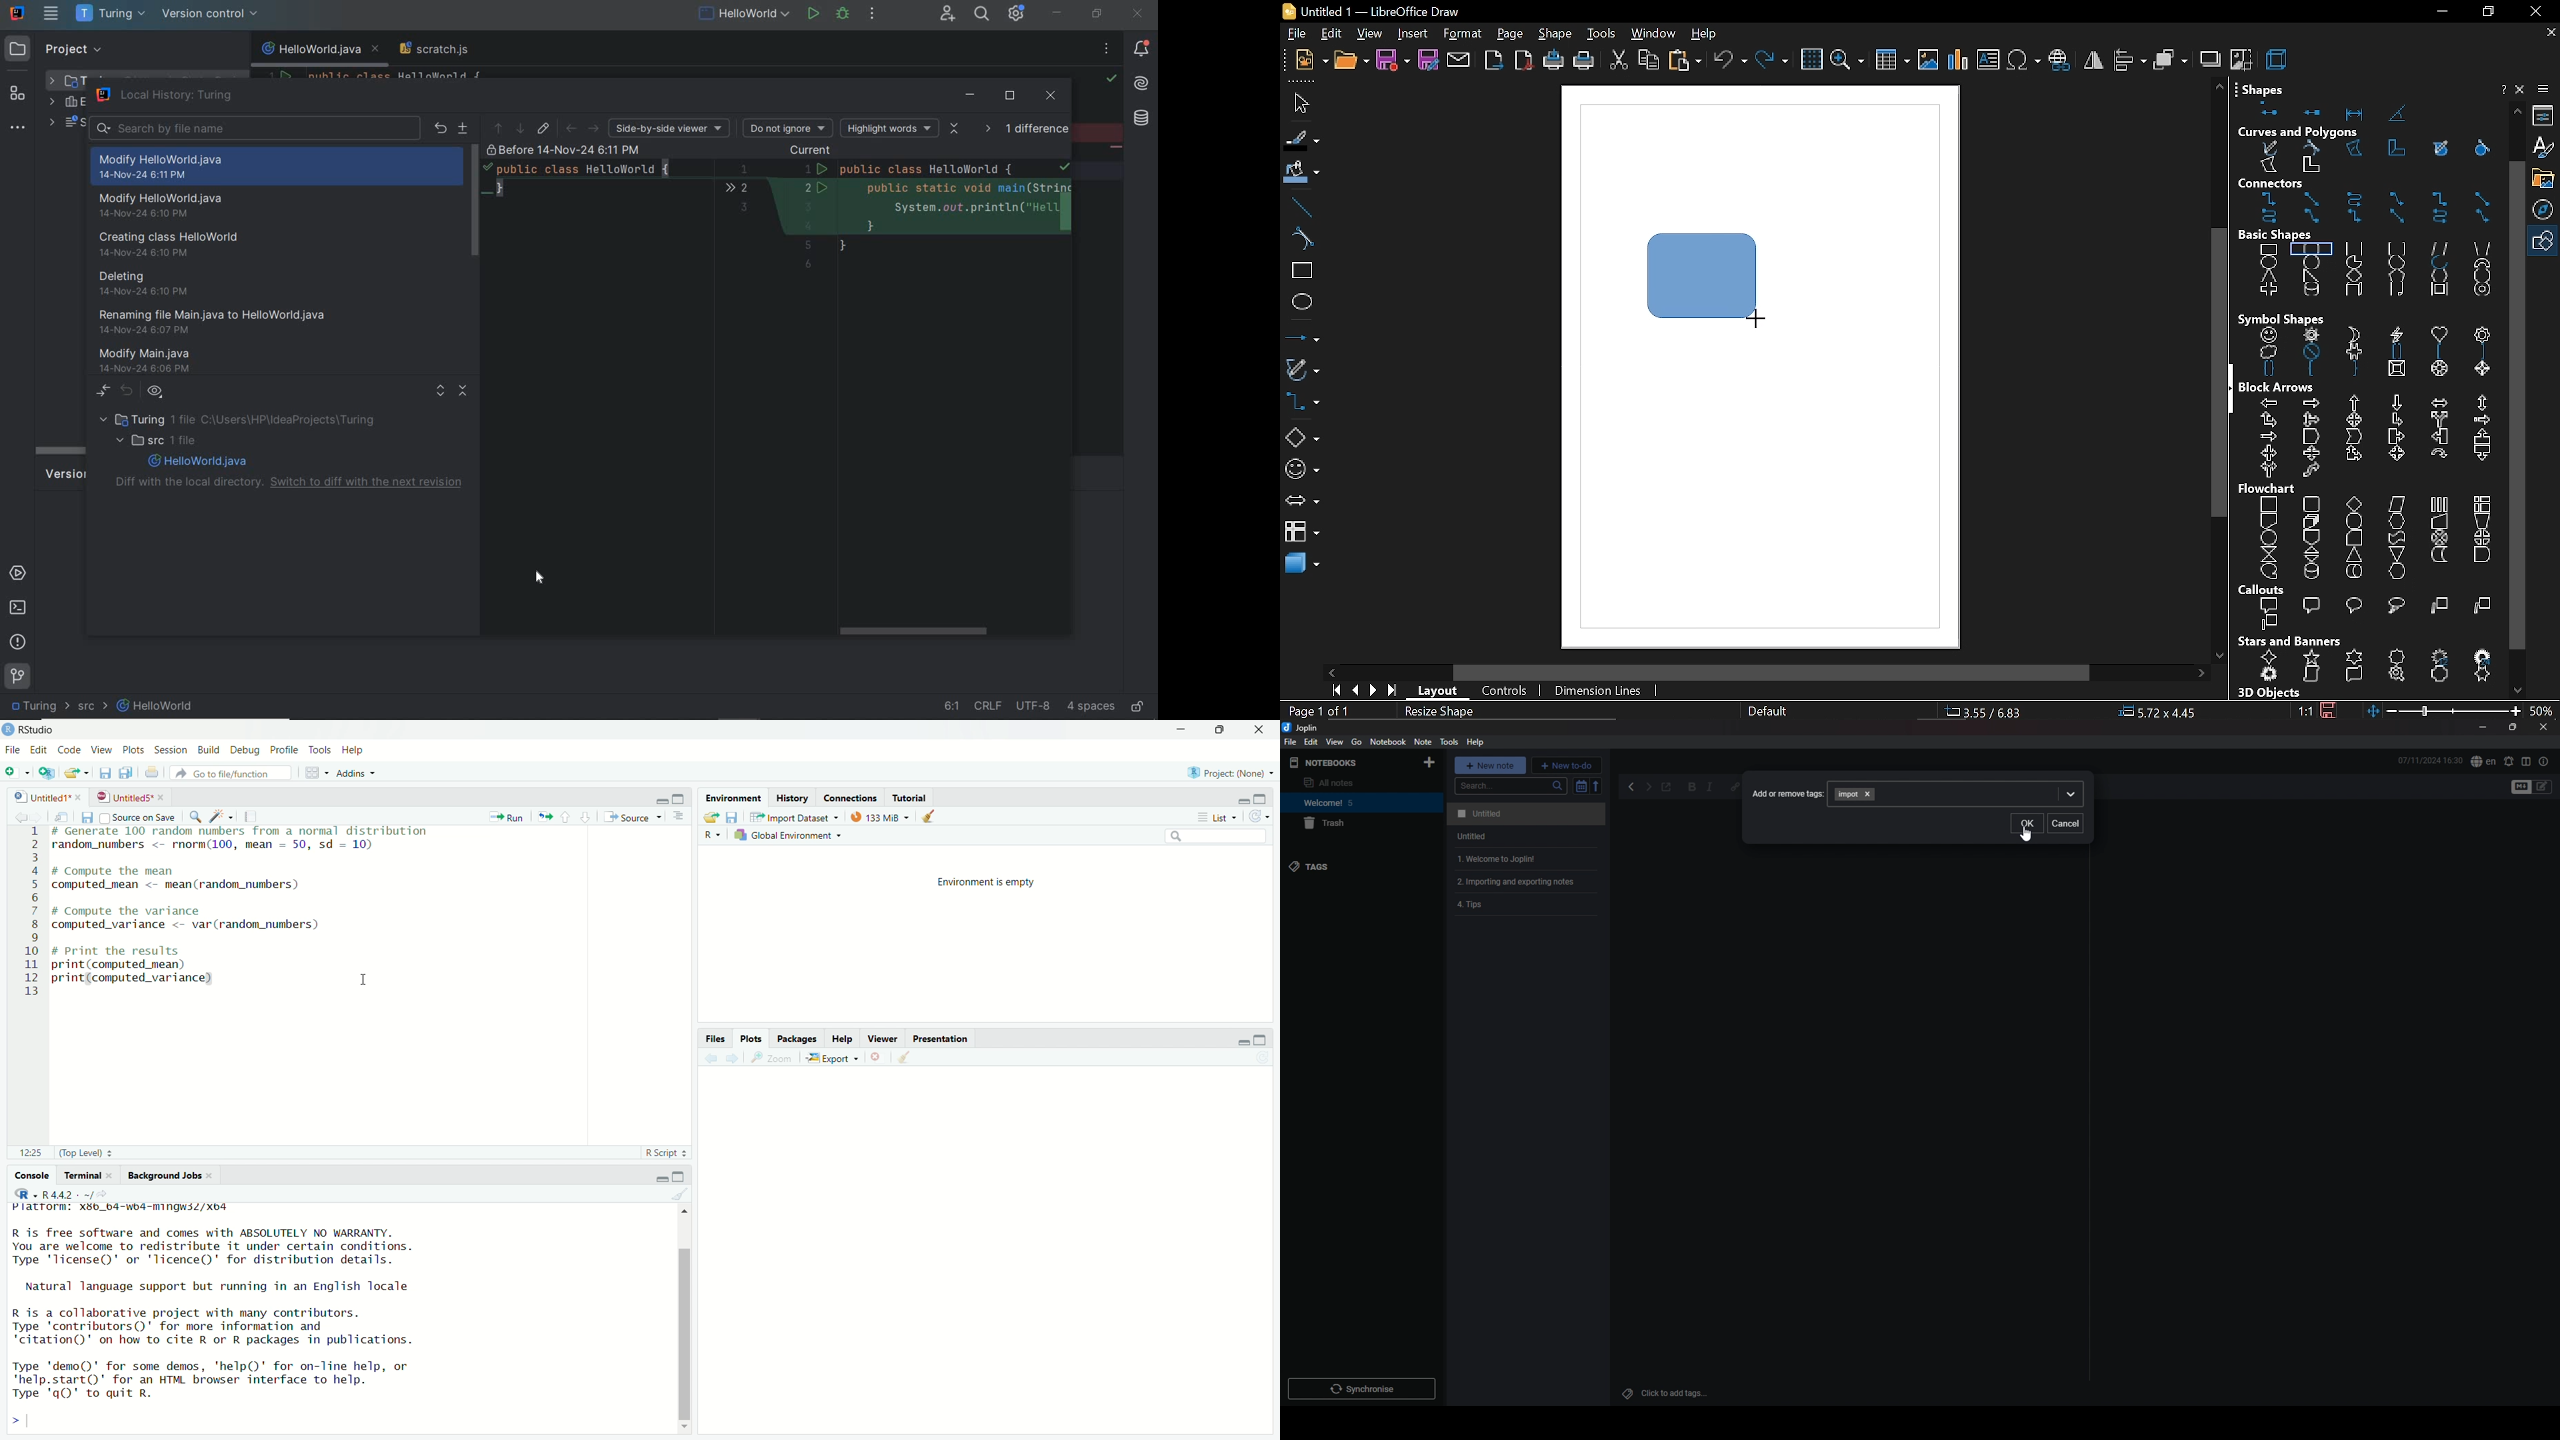 The width and height of the screenshot is (2576, 1456). What do you see at coordinates (1017, 12) in the screenshot?
I see `IDE and Project settings` at bounding box center [1017, 12].